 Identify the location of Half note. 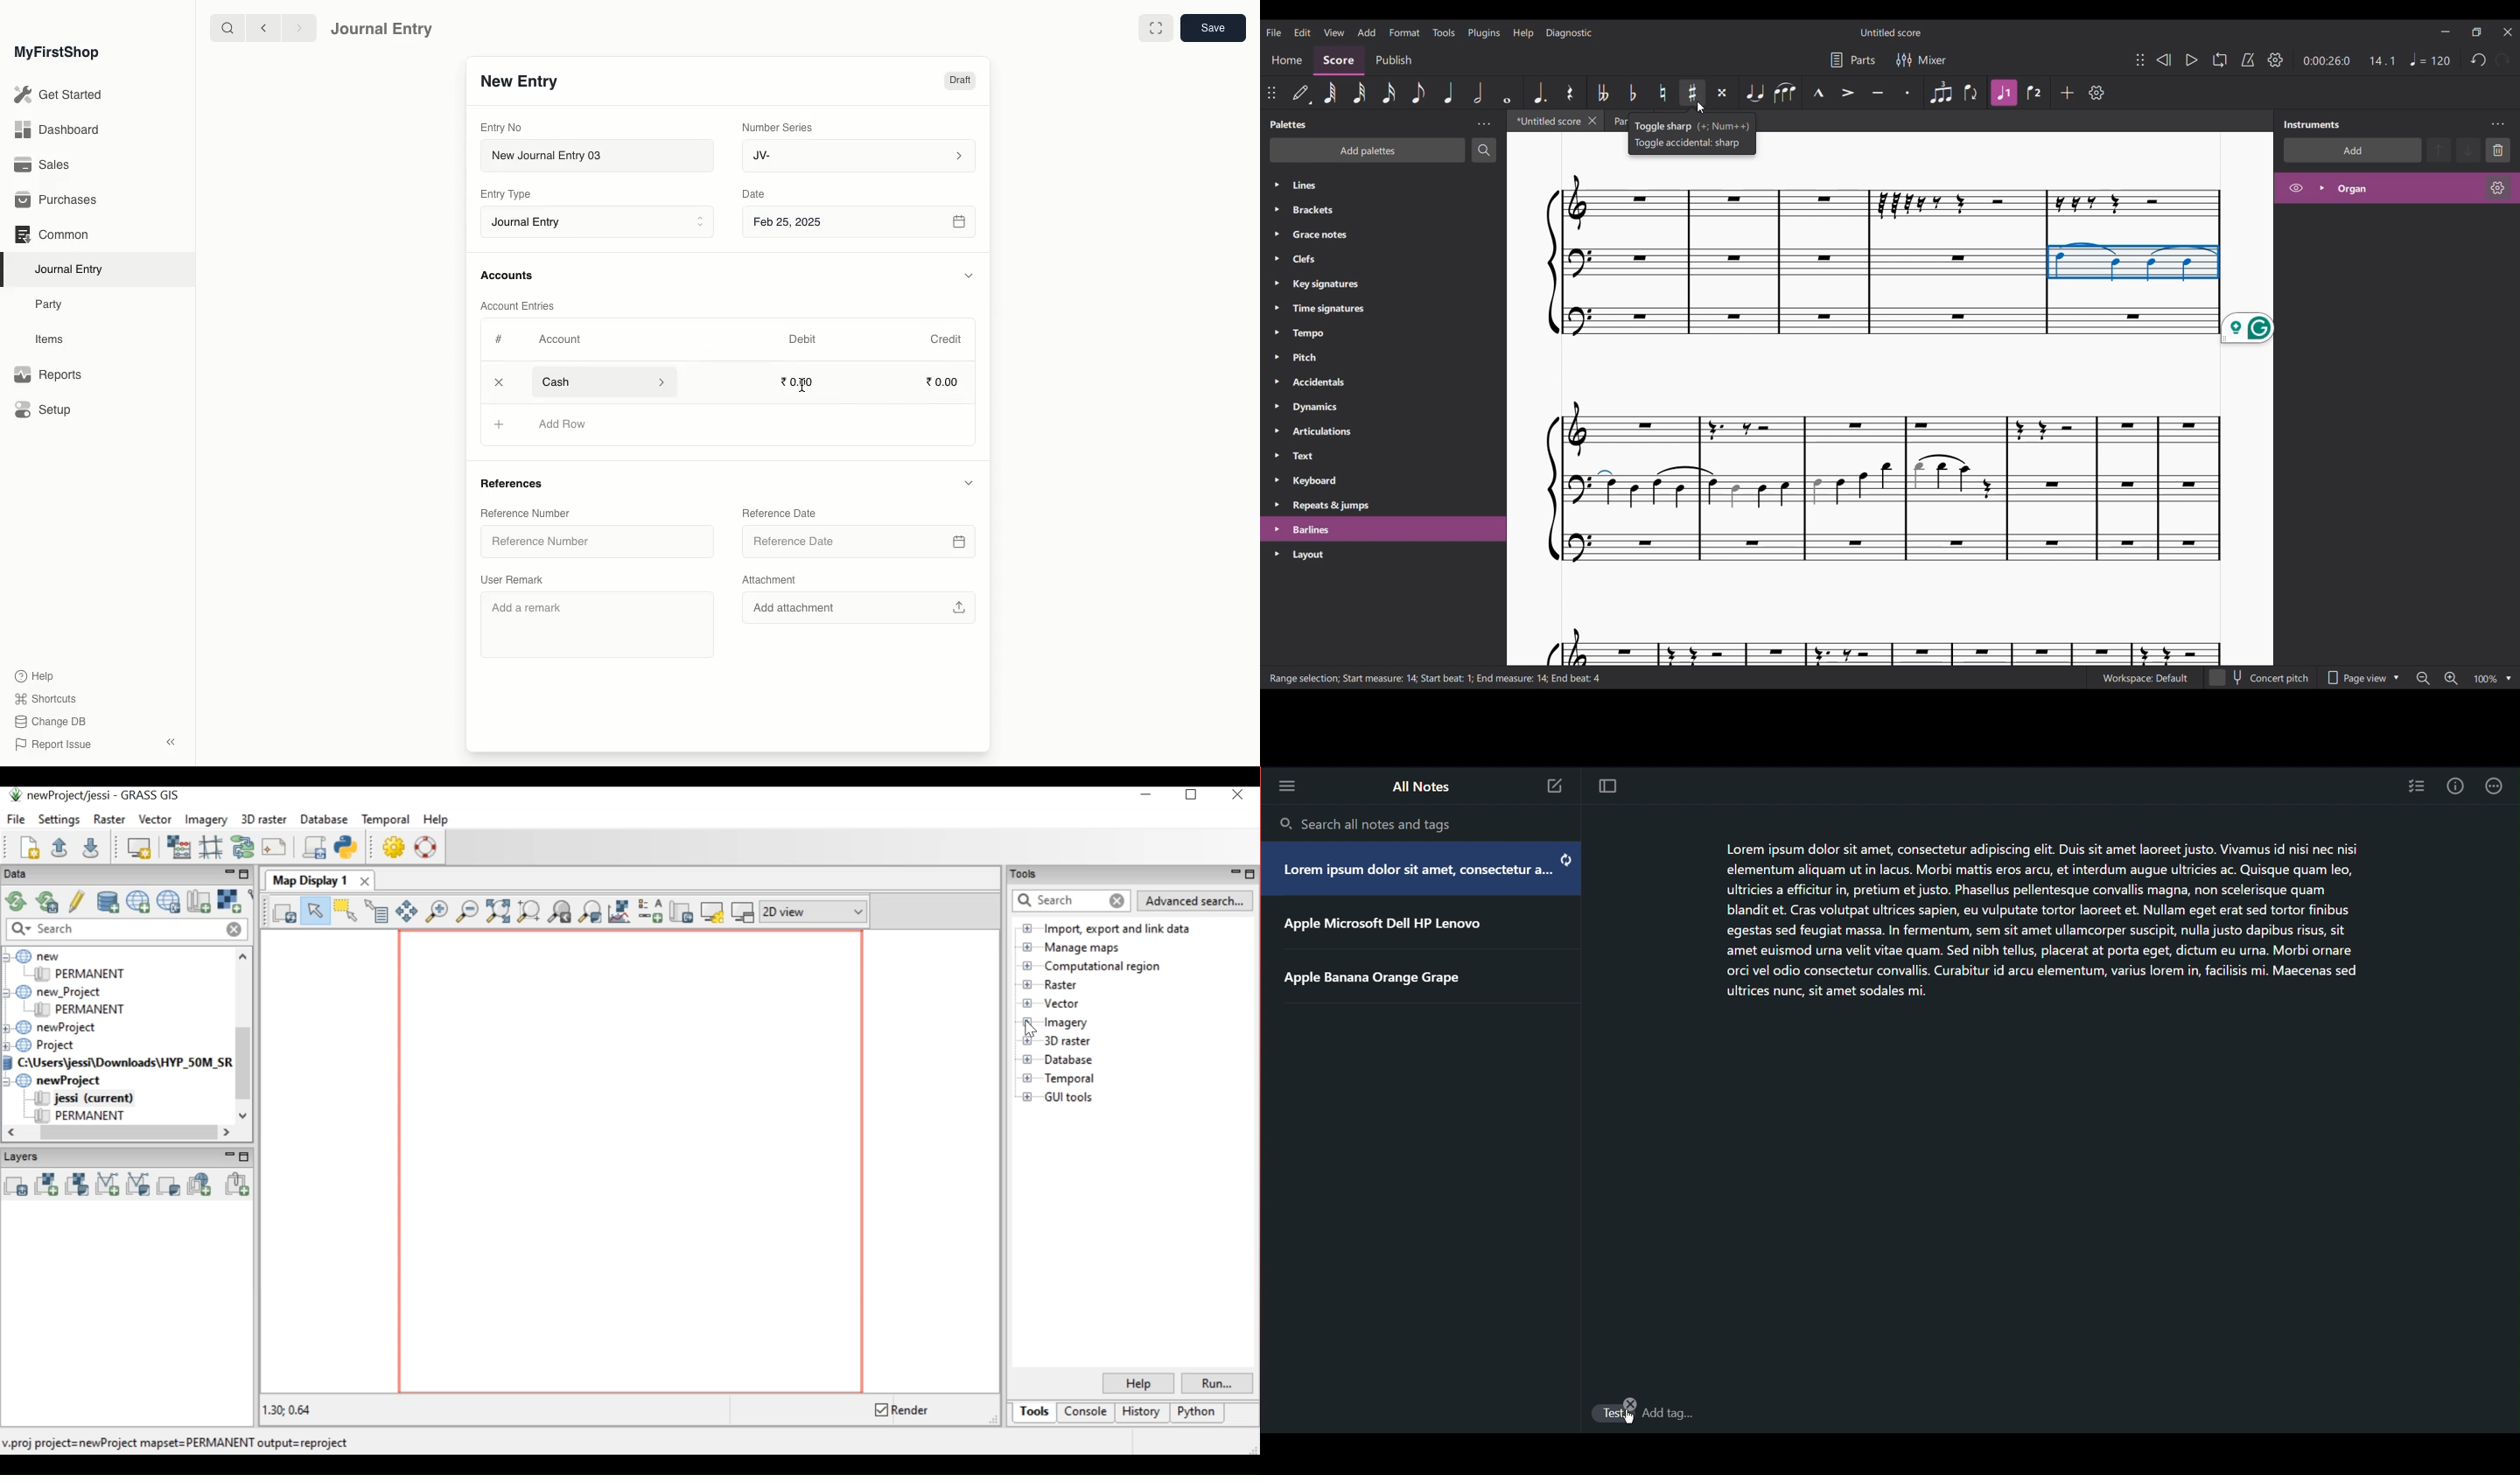
(1479, 93).